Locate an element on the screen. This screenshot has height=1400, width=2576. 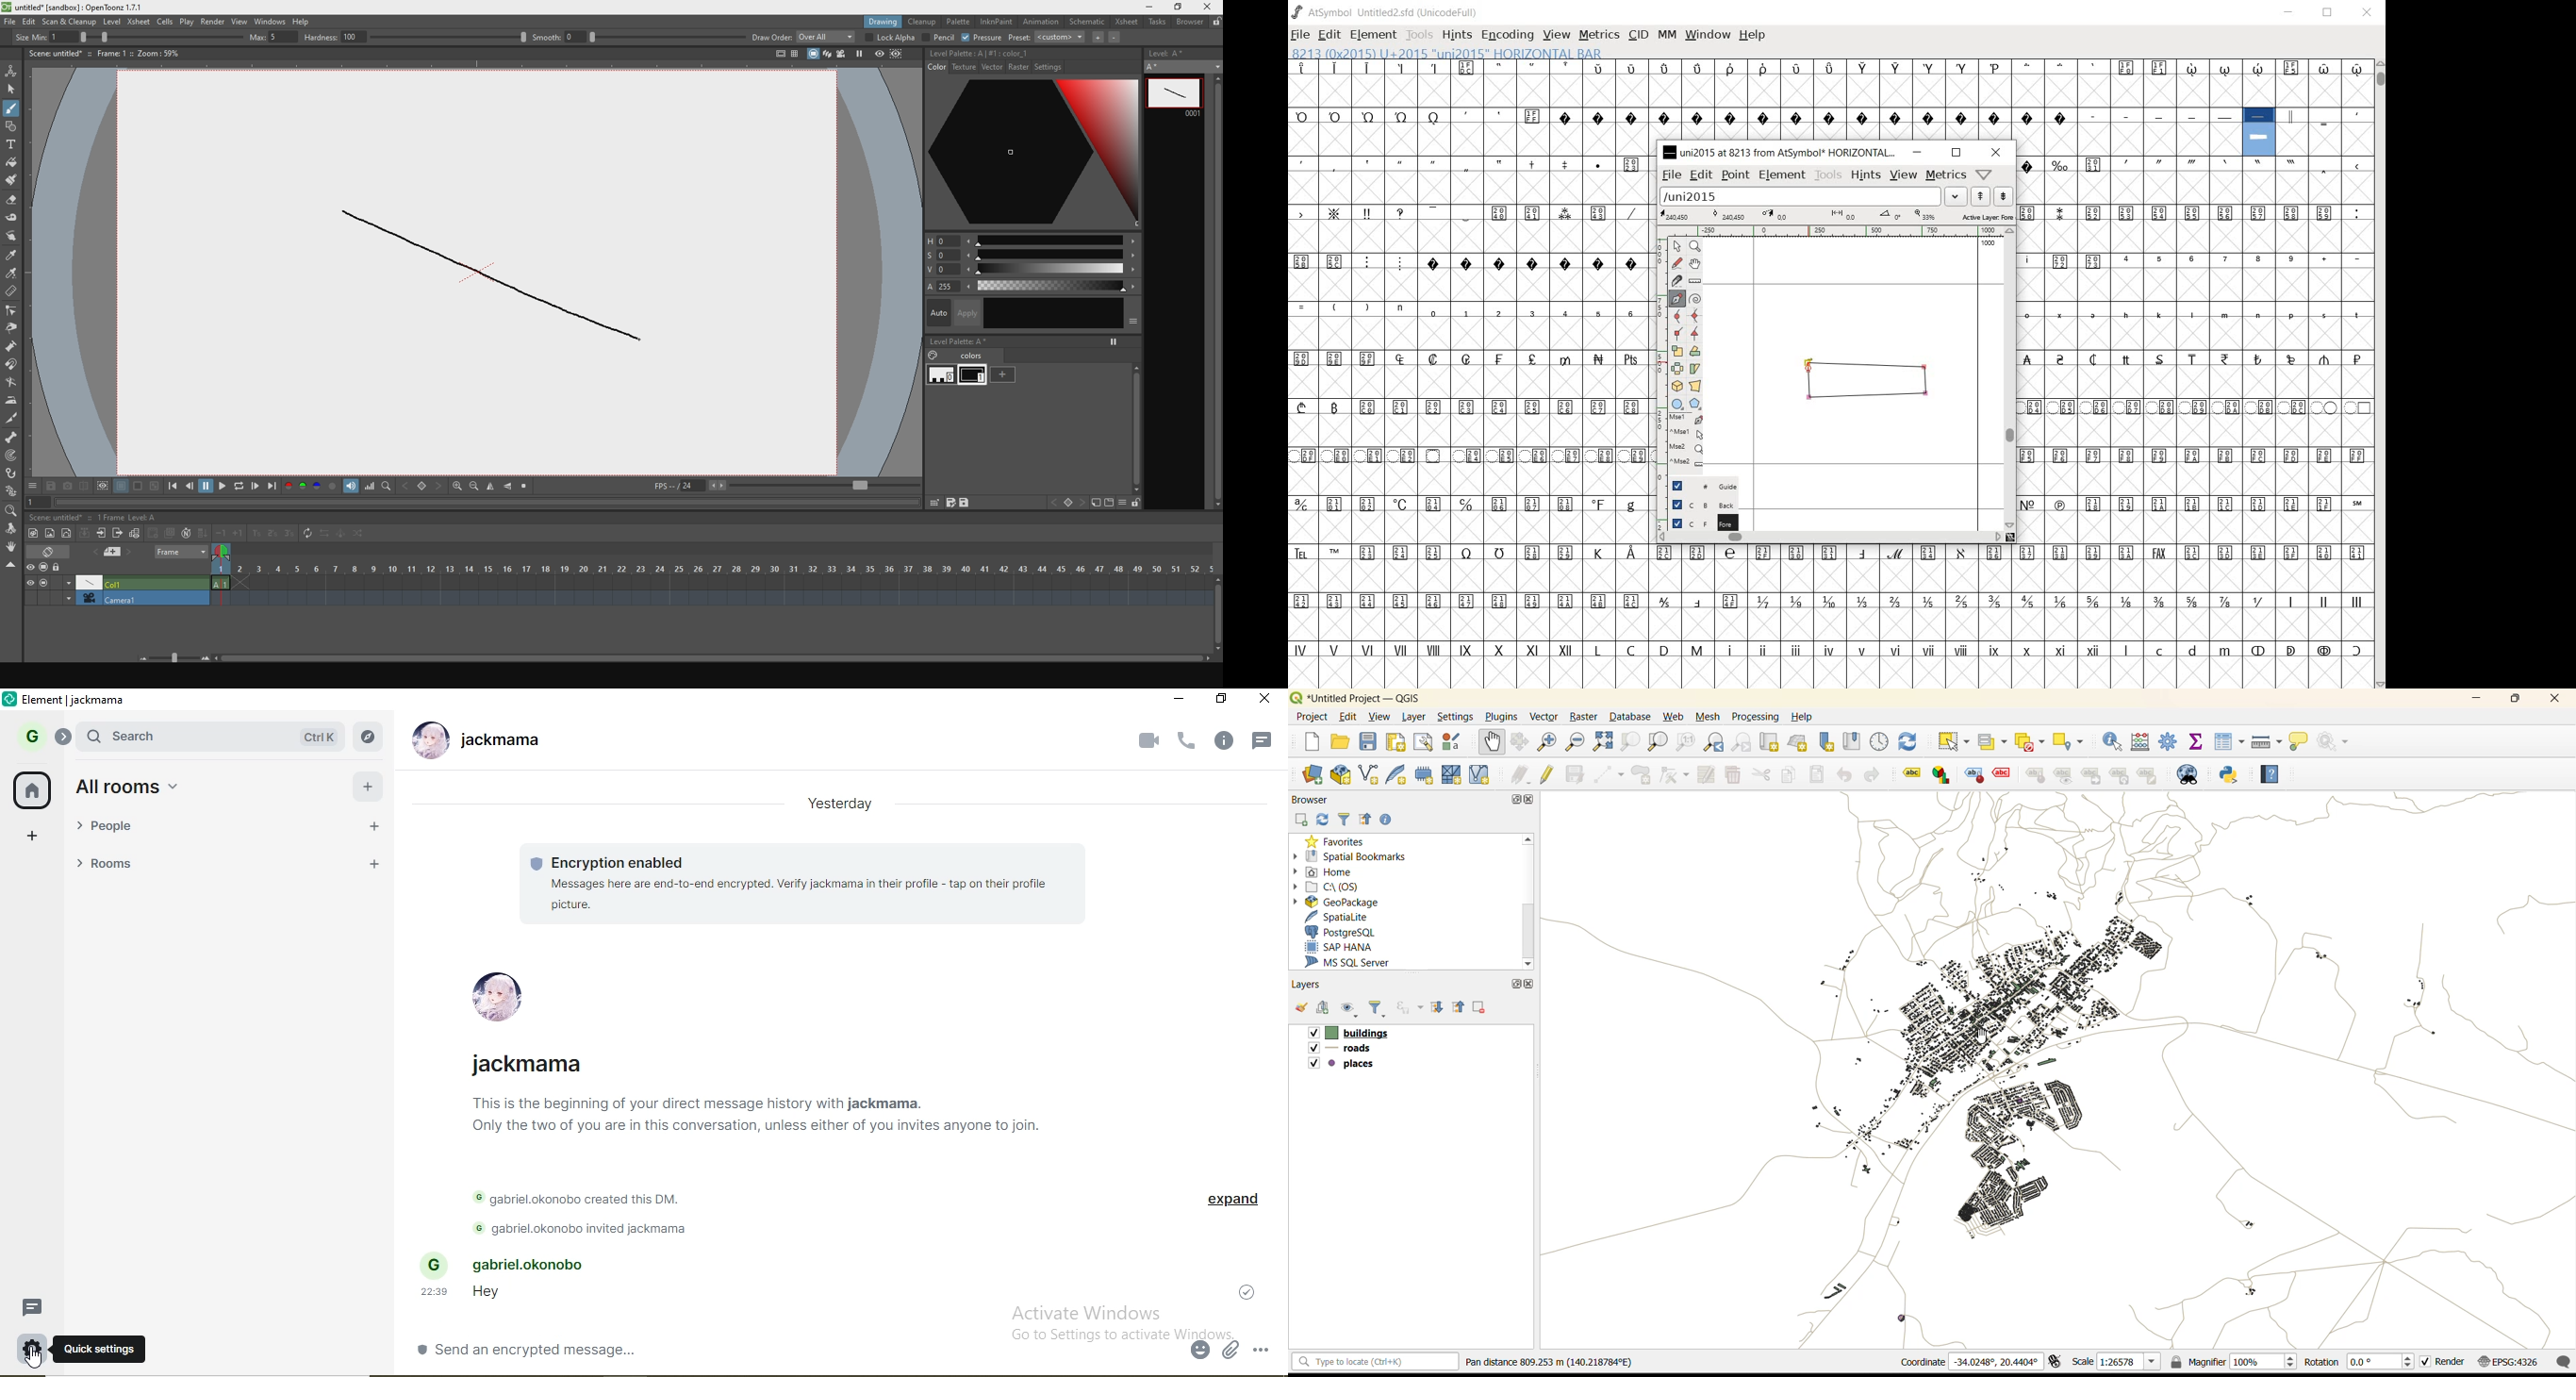
Note label is located at coordinates (2150, 774).